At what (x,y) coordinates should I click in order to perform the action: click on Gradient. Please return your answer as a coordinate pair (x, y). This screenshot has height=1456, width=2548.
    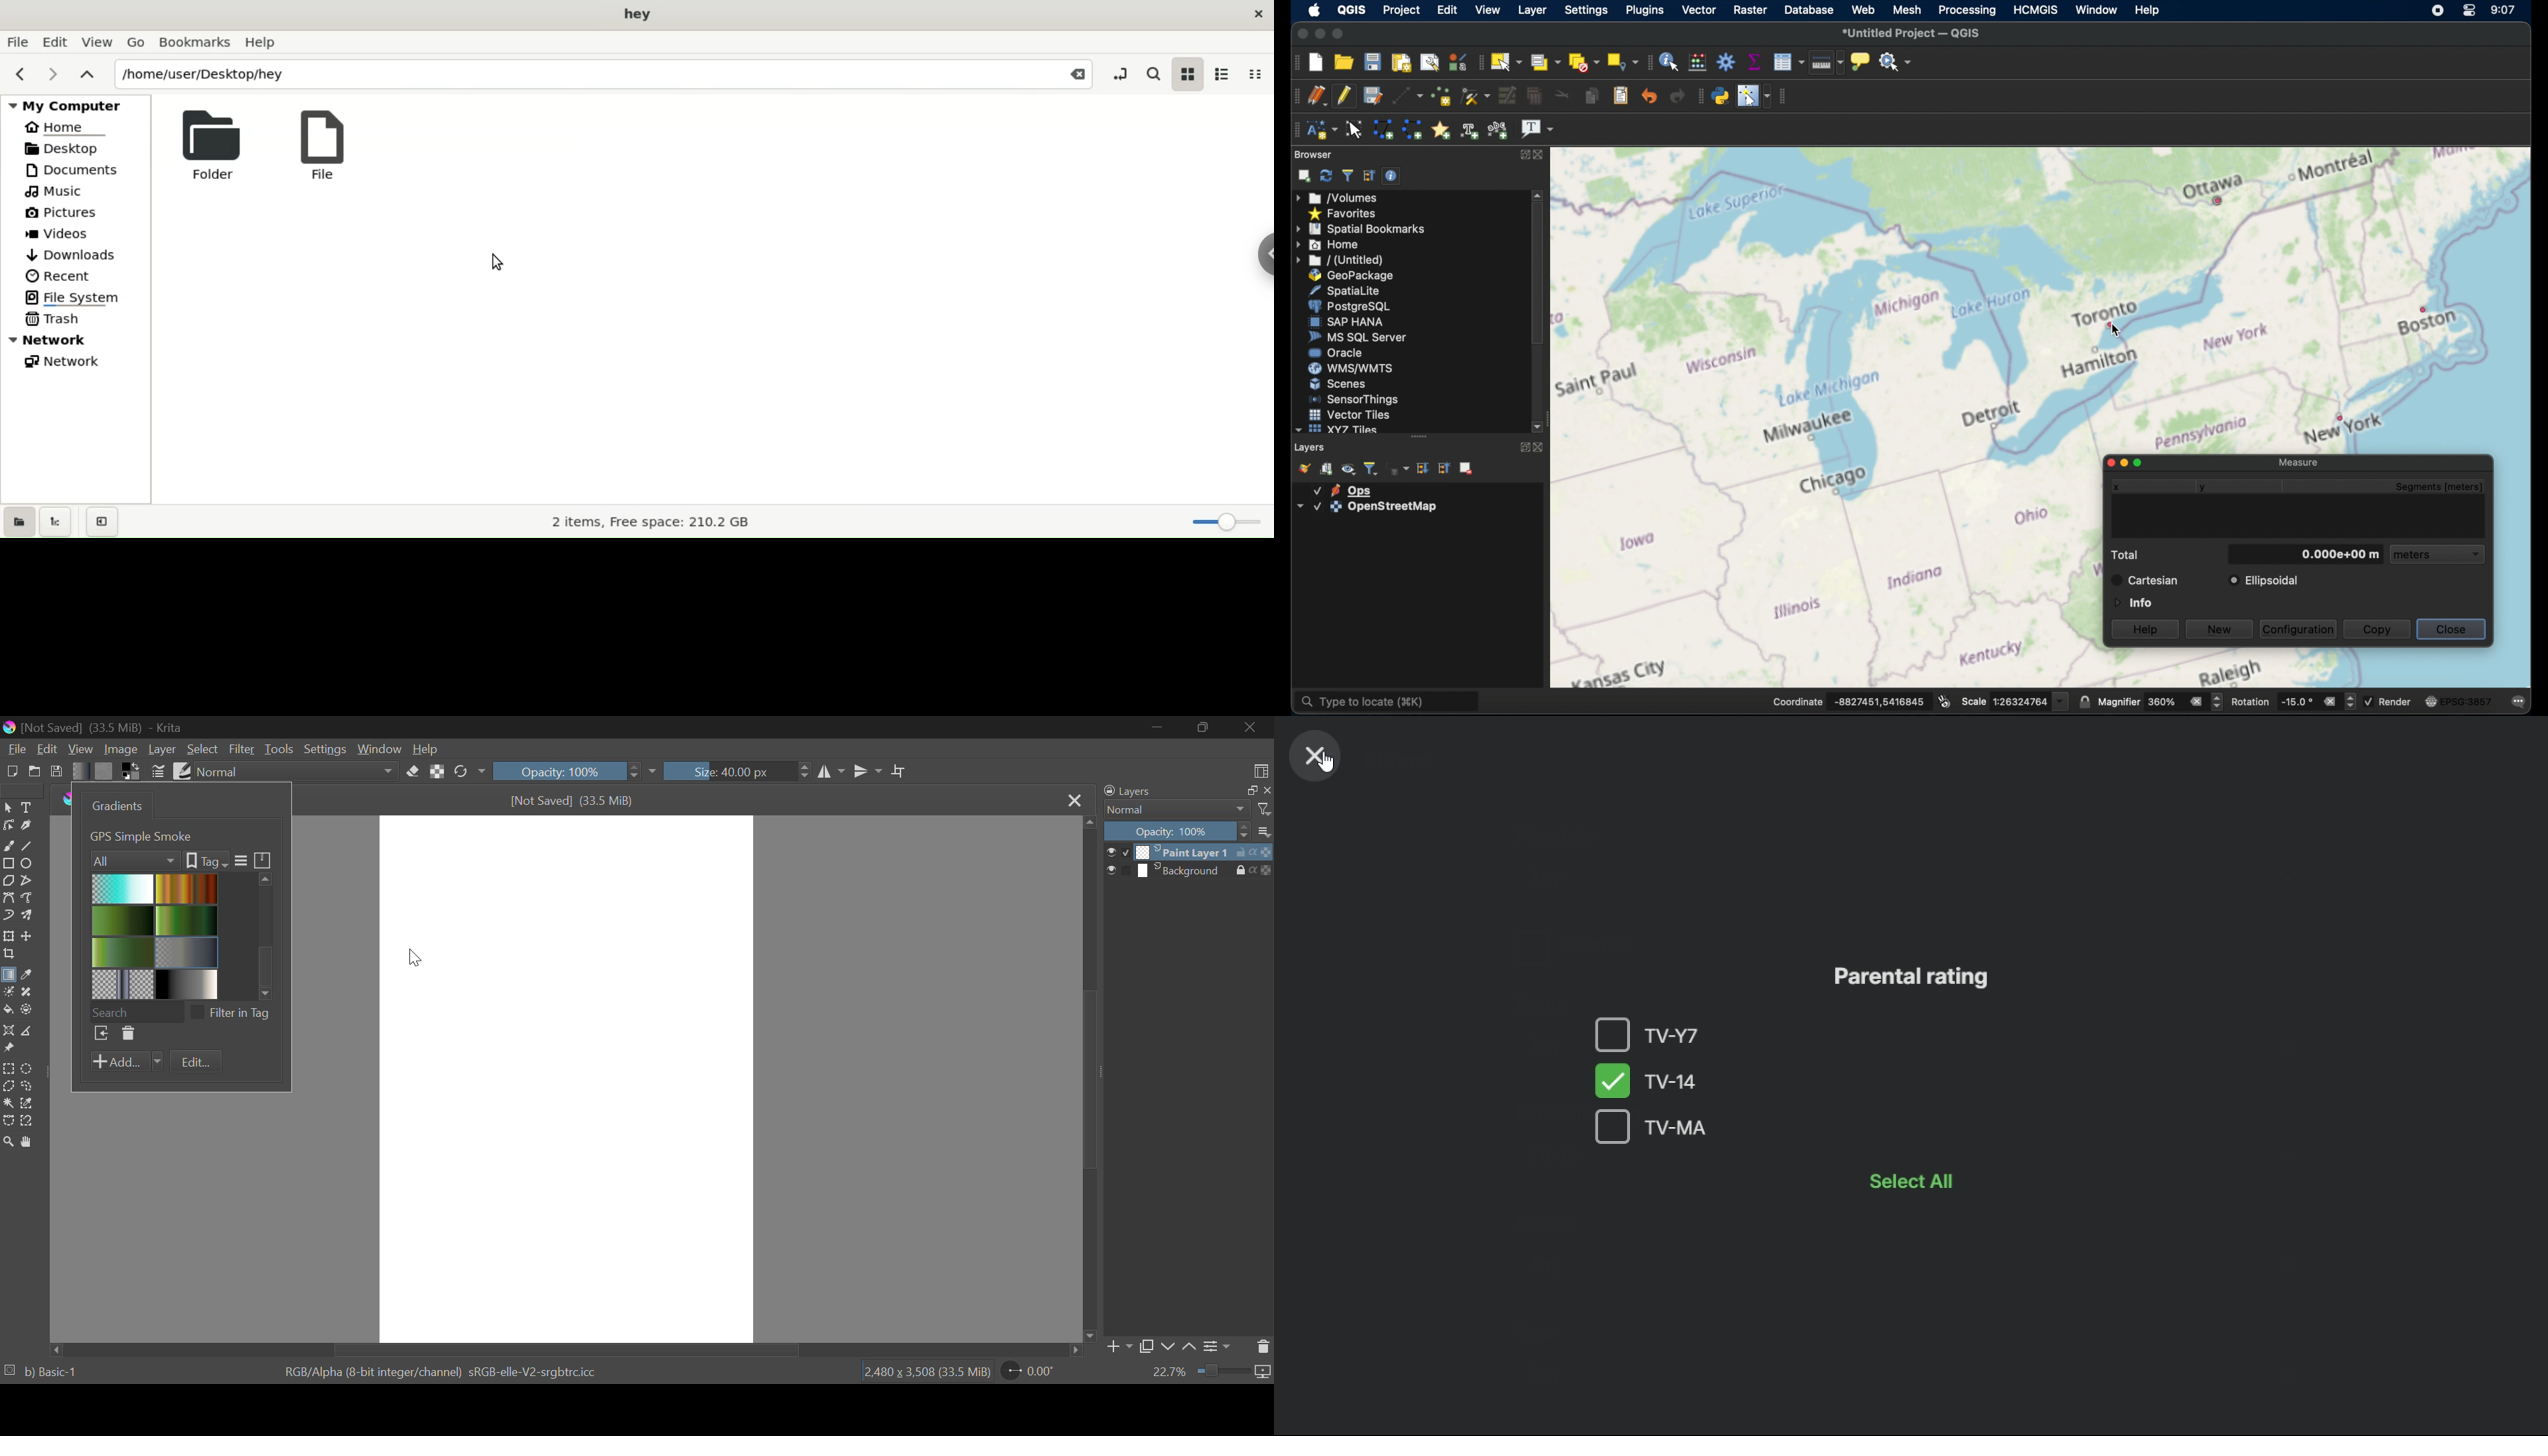
    Looking at the image, I should click on (81, 770).